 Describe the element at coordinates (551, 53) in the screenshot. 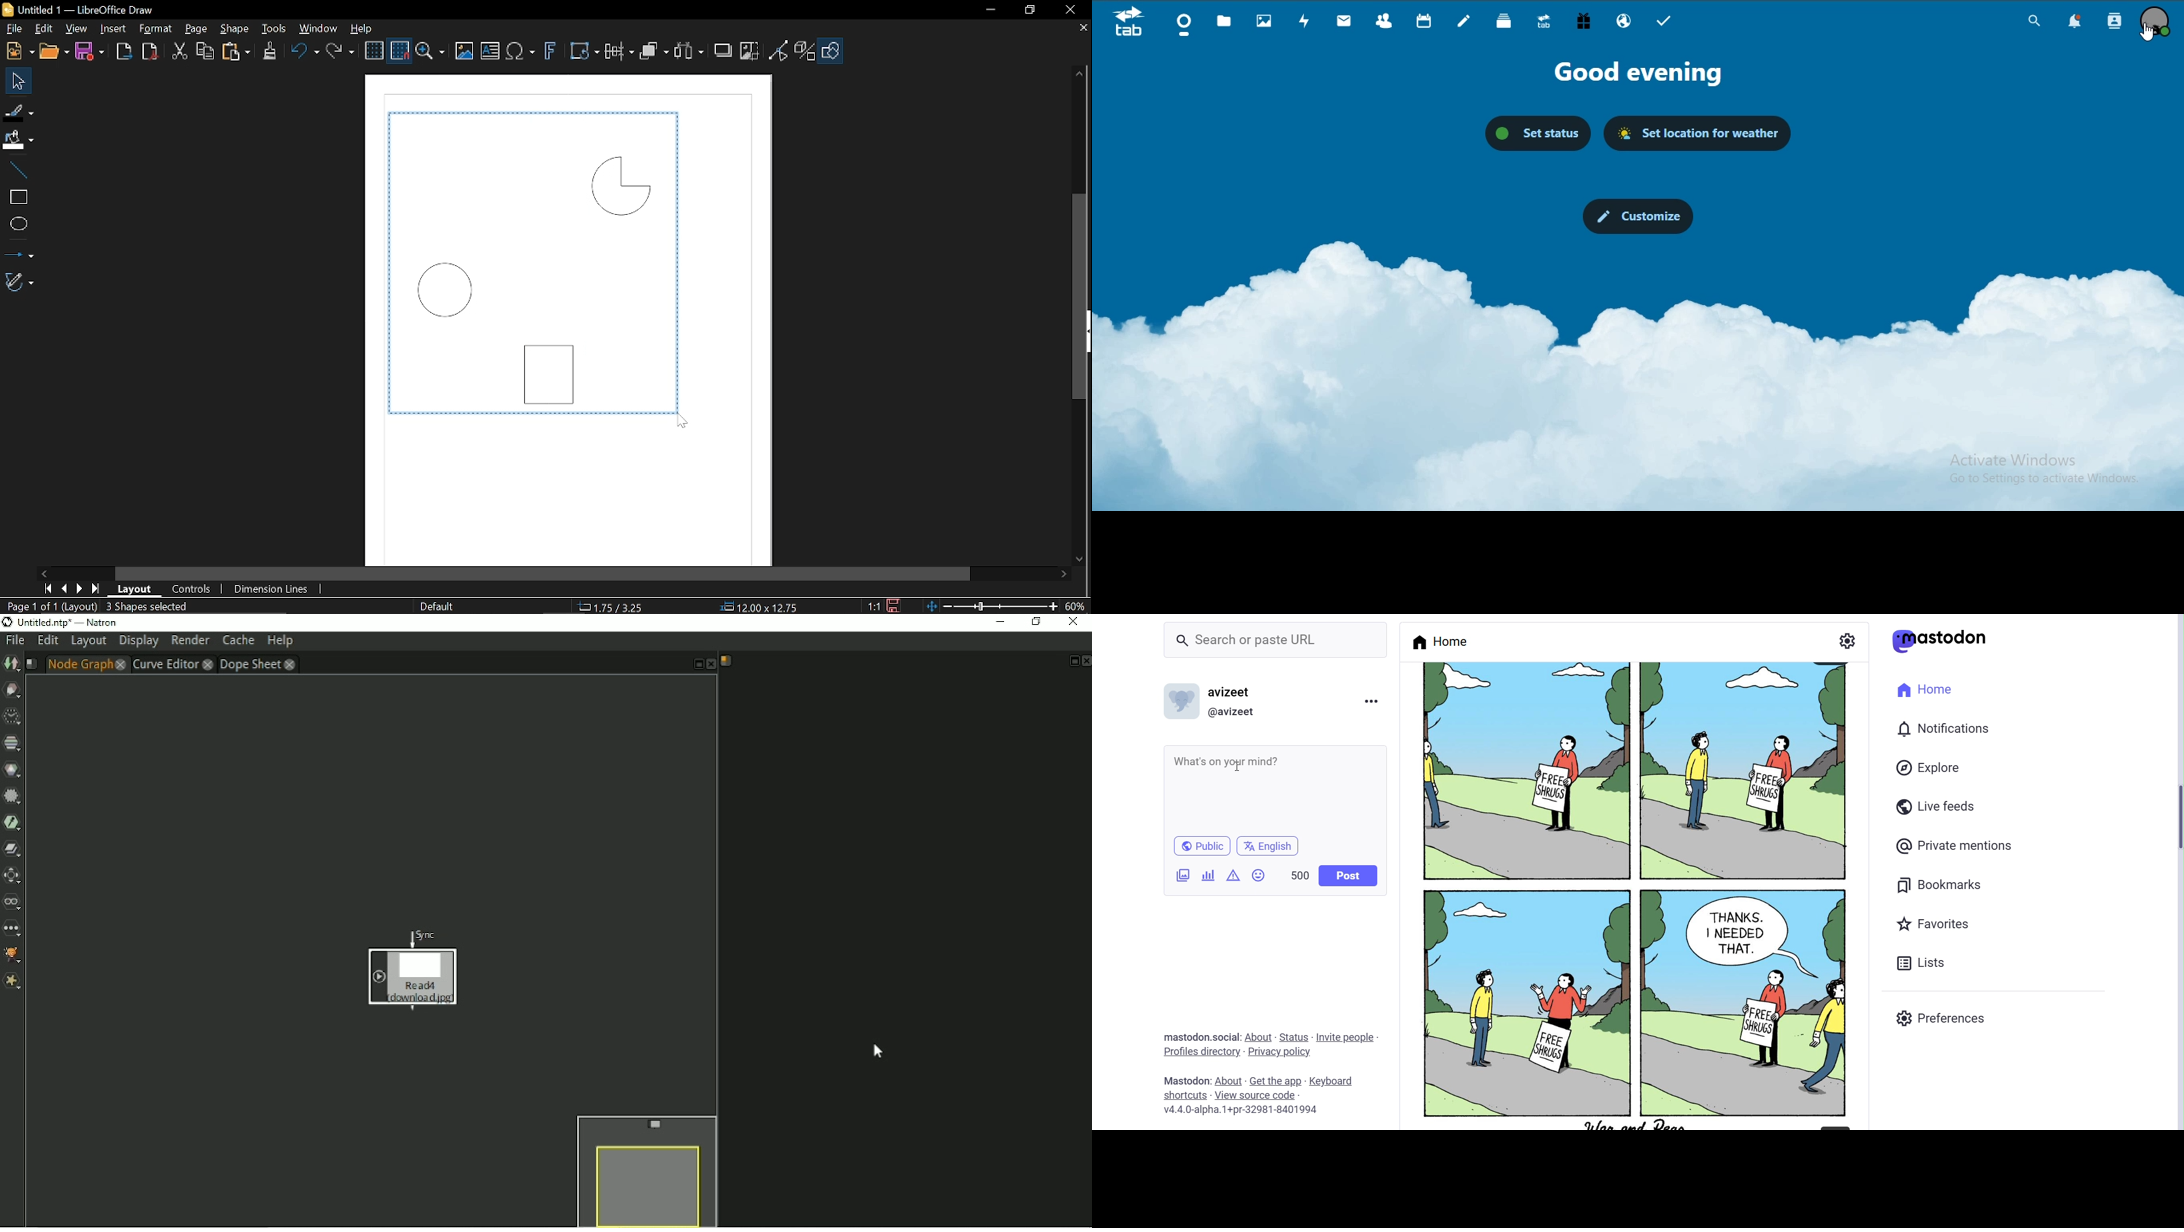

I see `Insert Fontwork` at that location.